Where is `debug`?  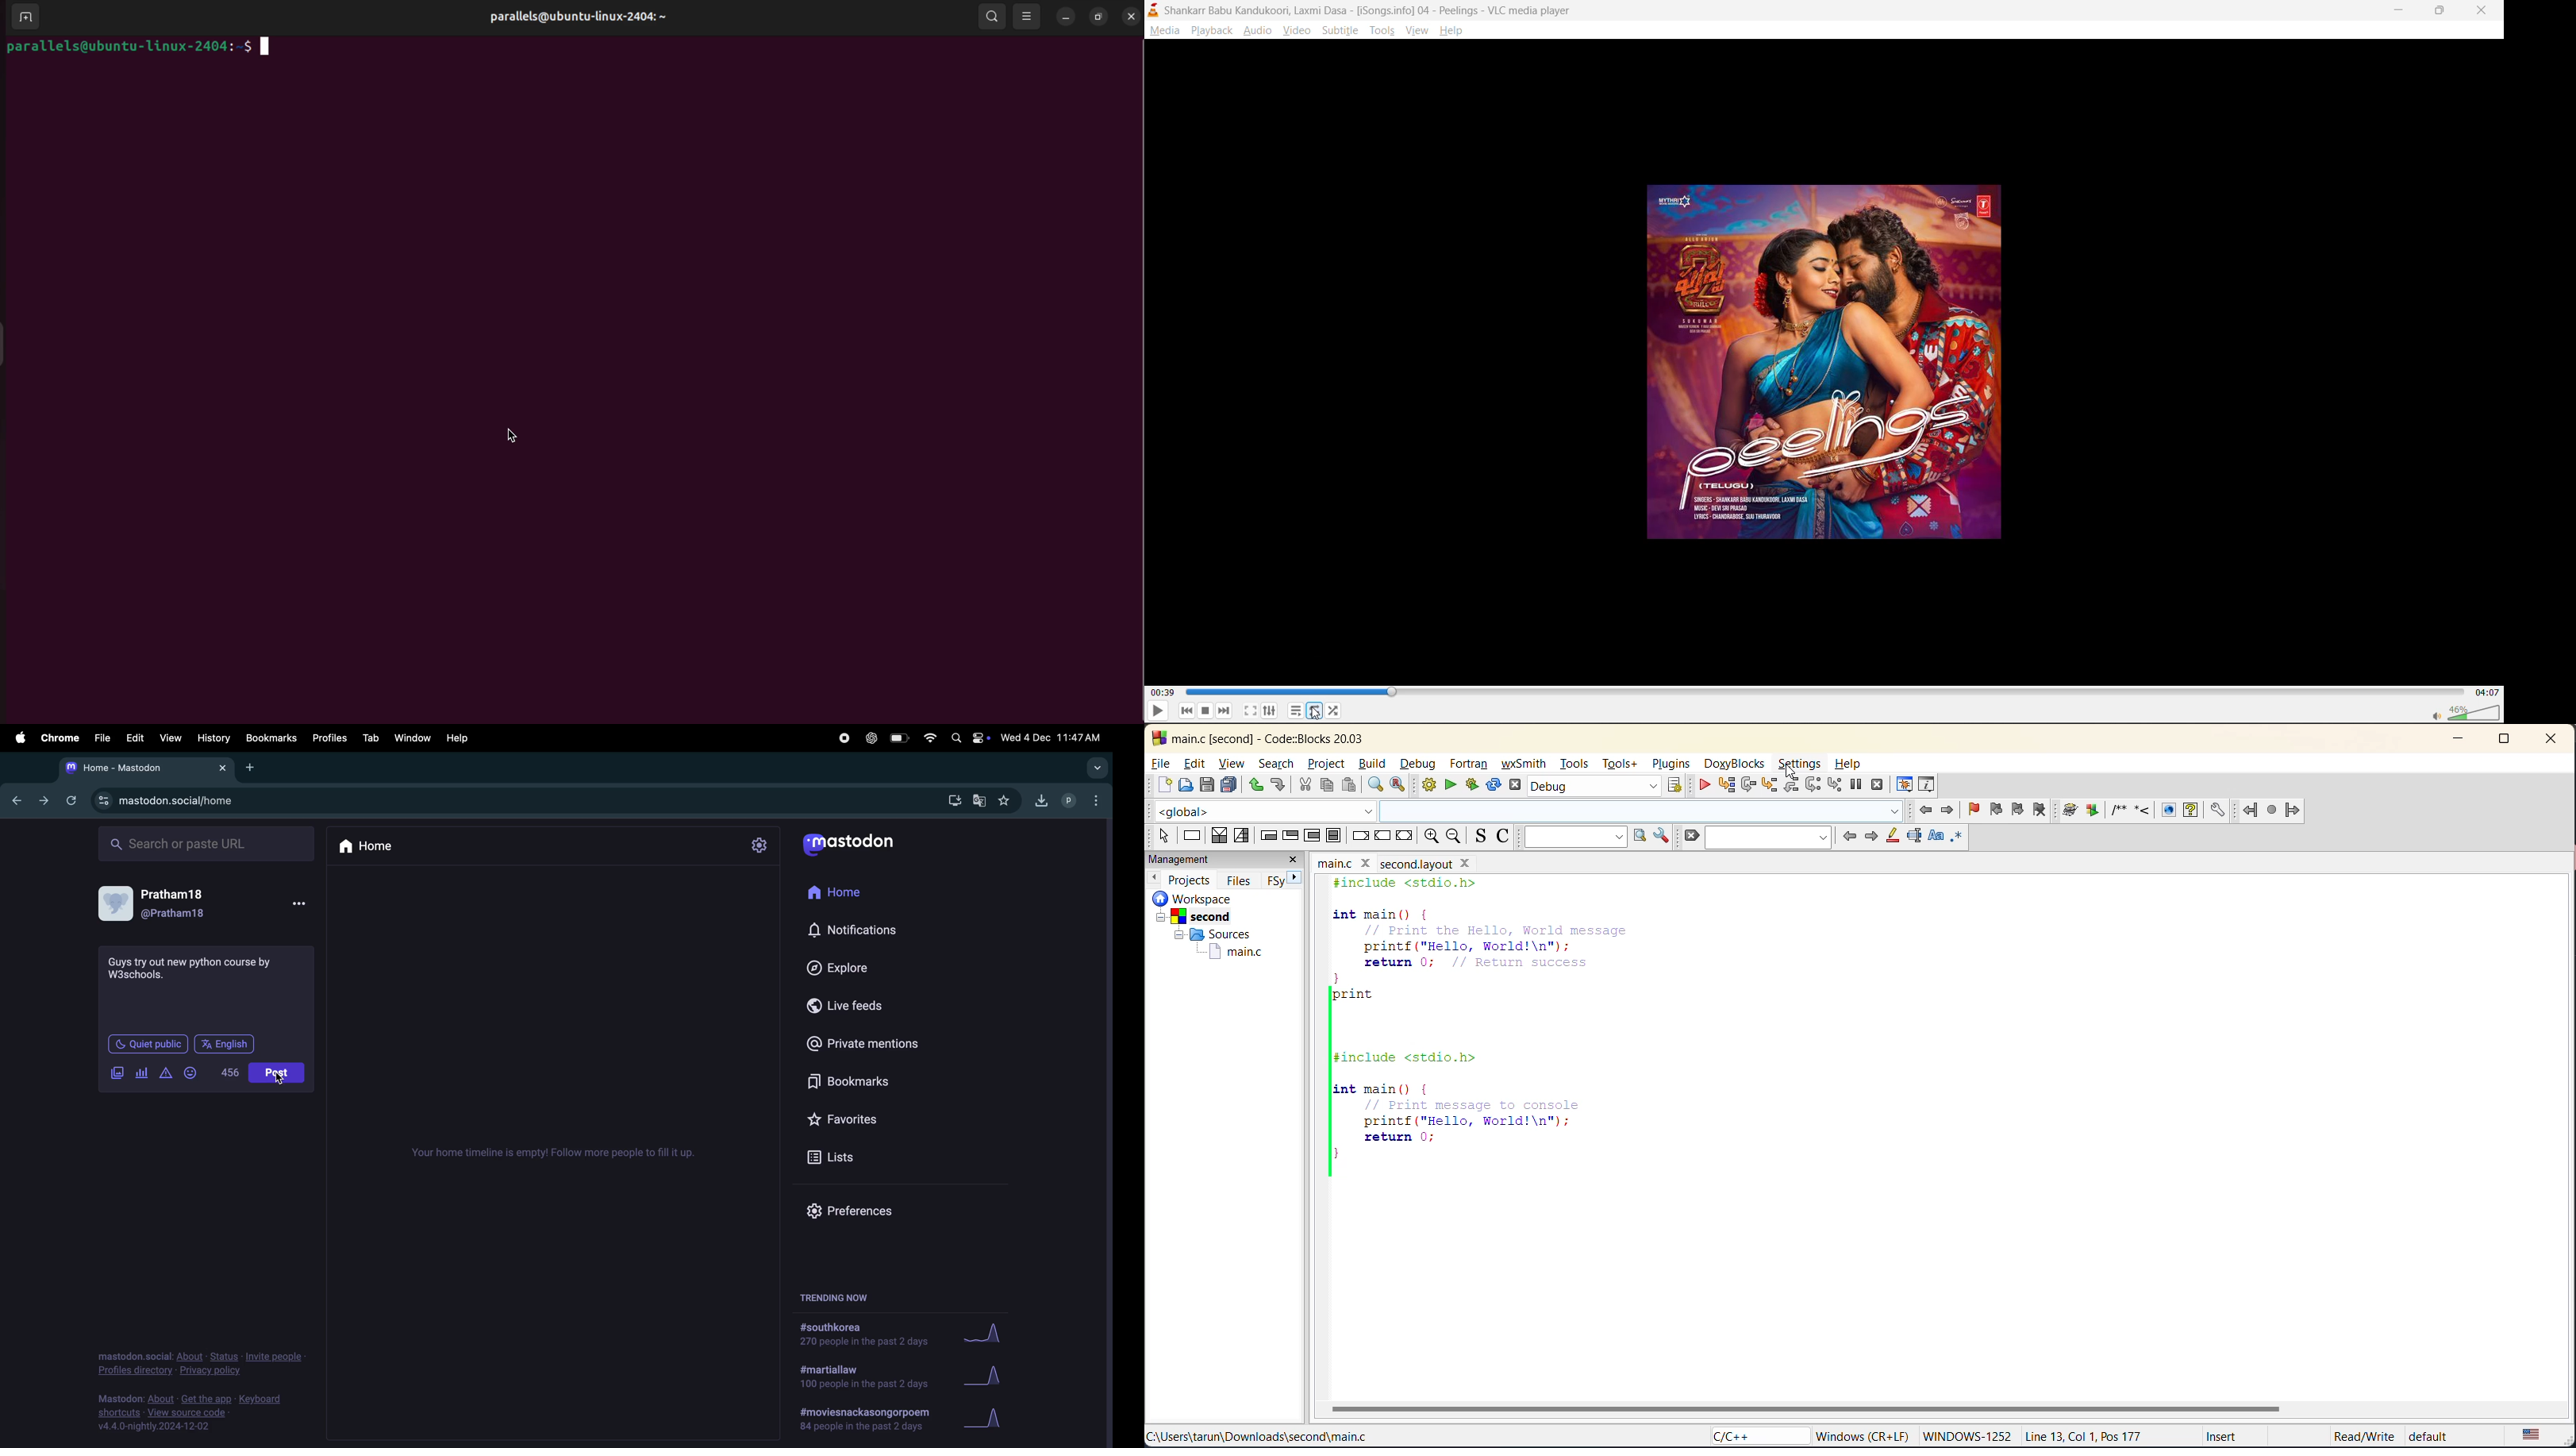 debug is located at coordinates (1701, 784).